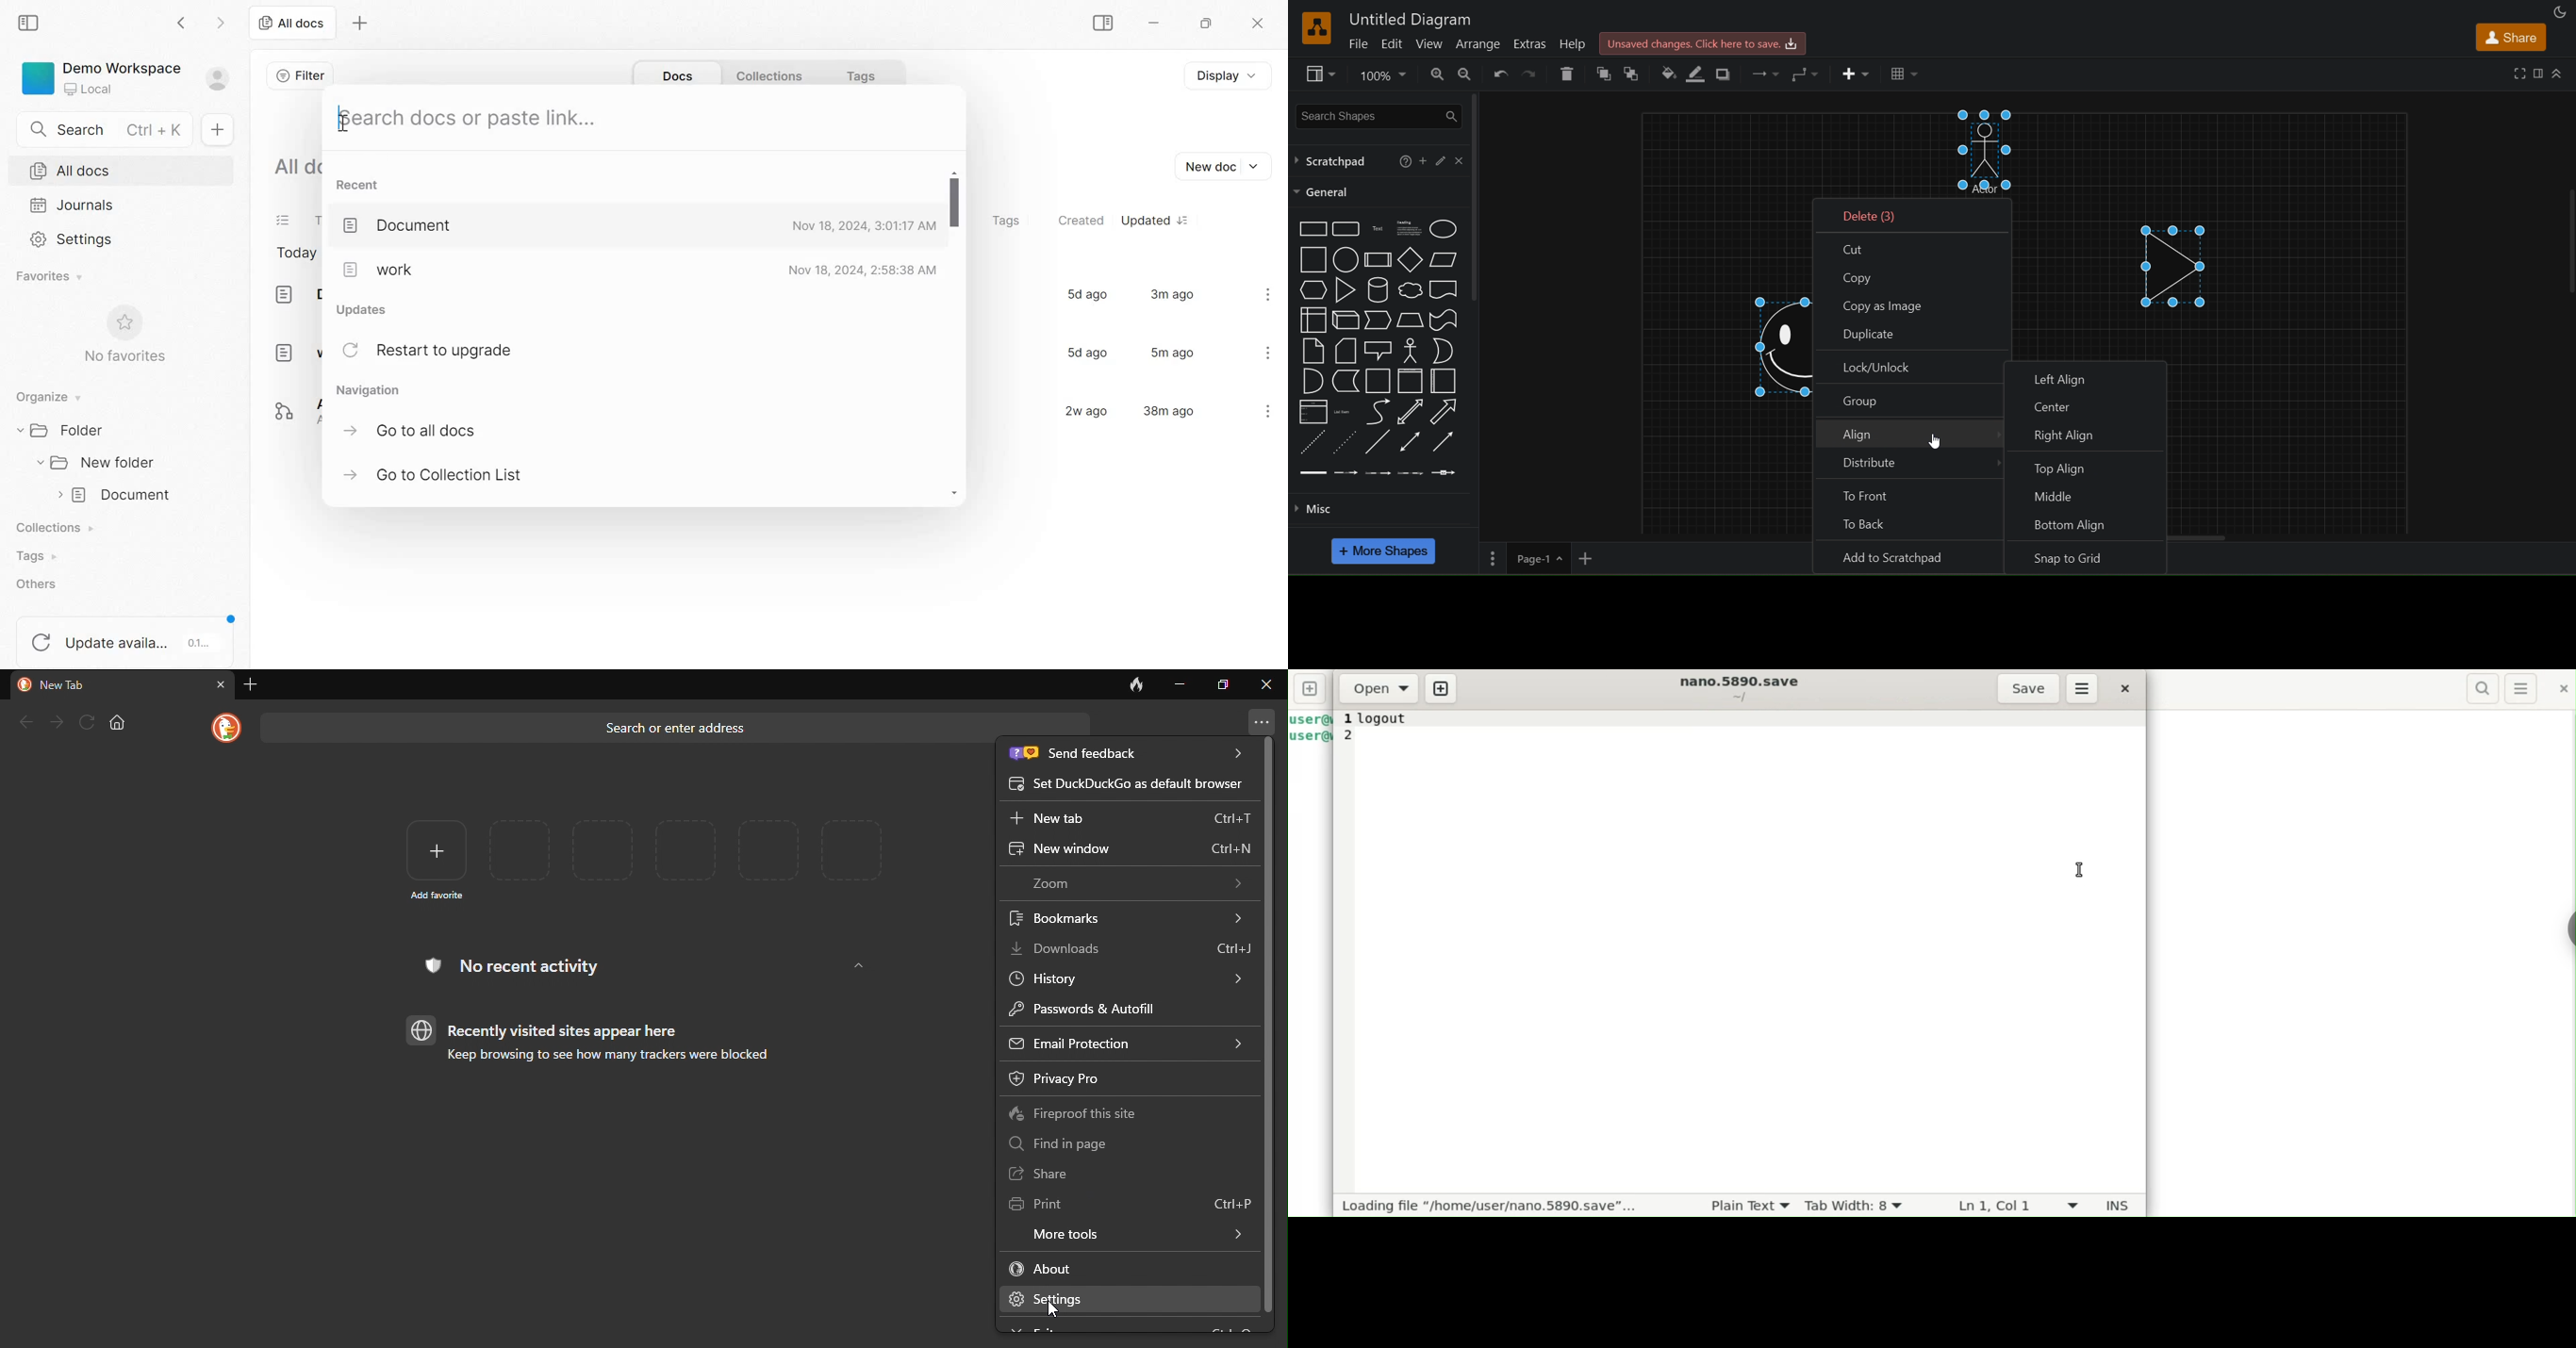 The image size is (2576, 1372). I want to click on triangle, so click(1344, 290).